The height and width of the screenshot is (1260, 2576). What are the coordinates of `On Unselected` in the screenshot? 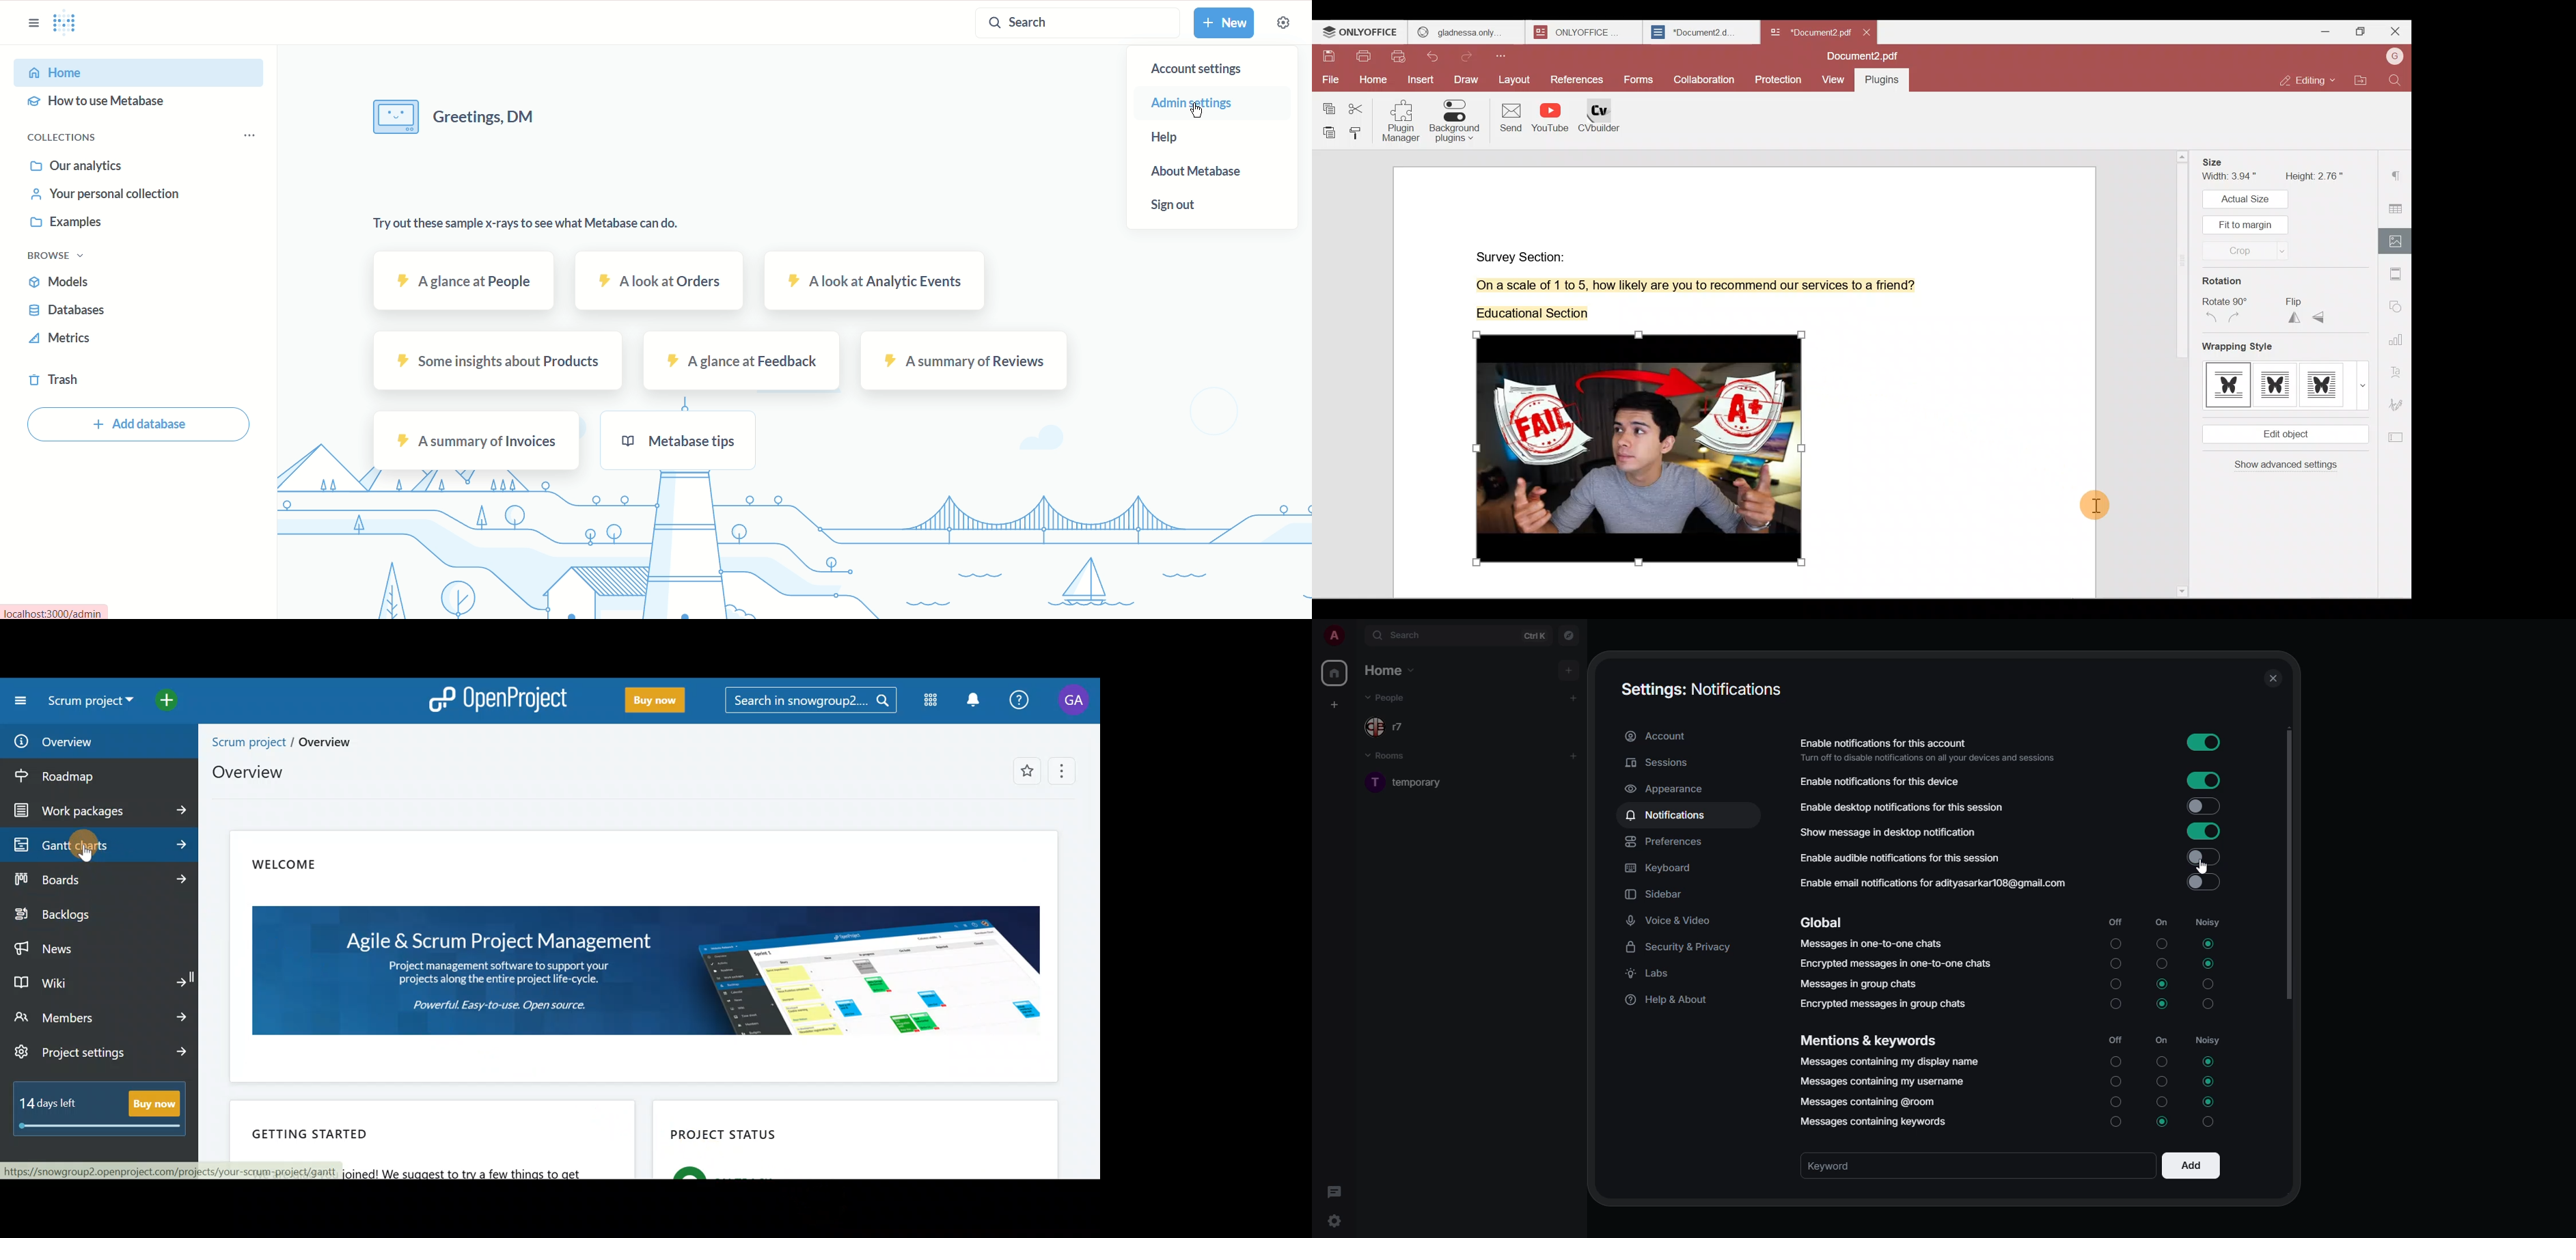 It's located at (2162, 965).